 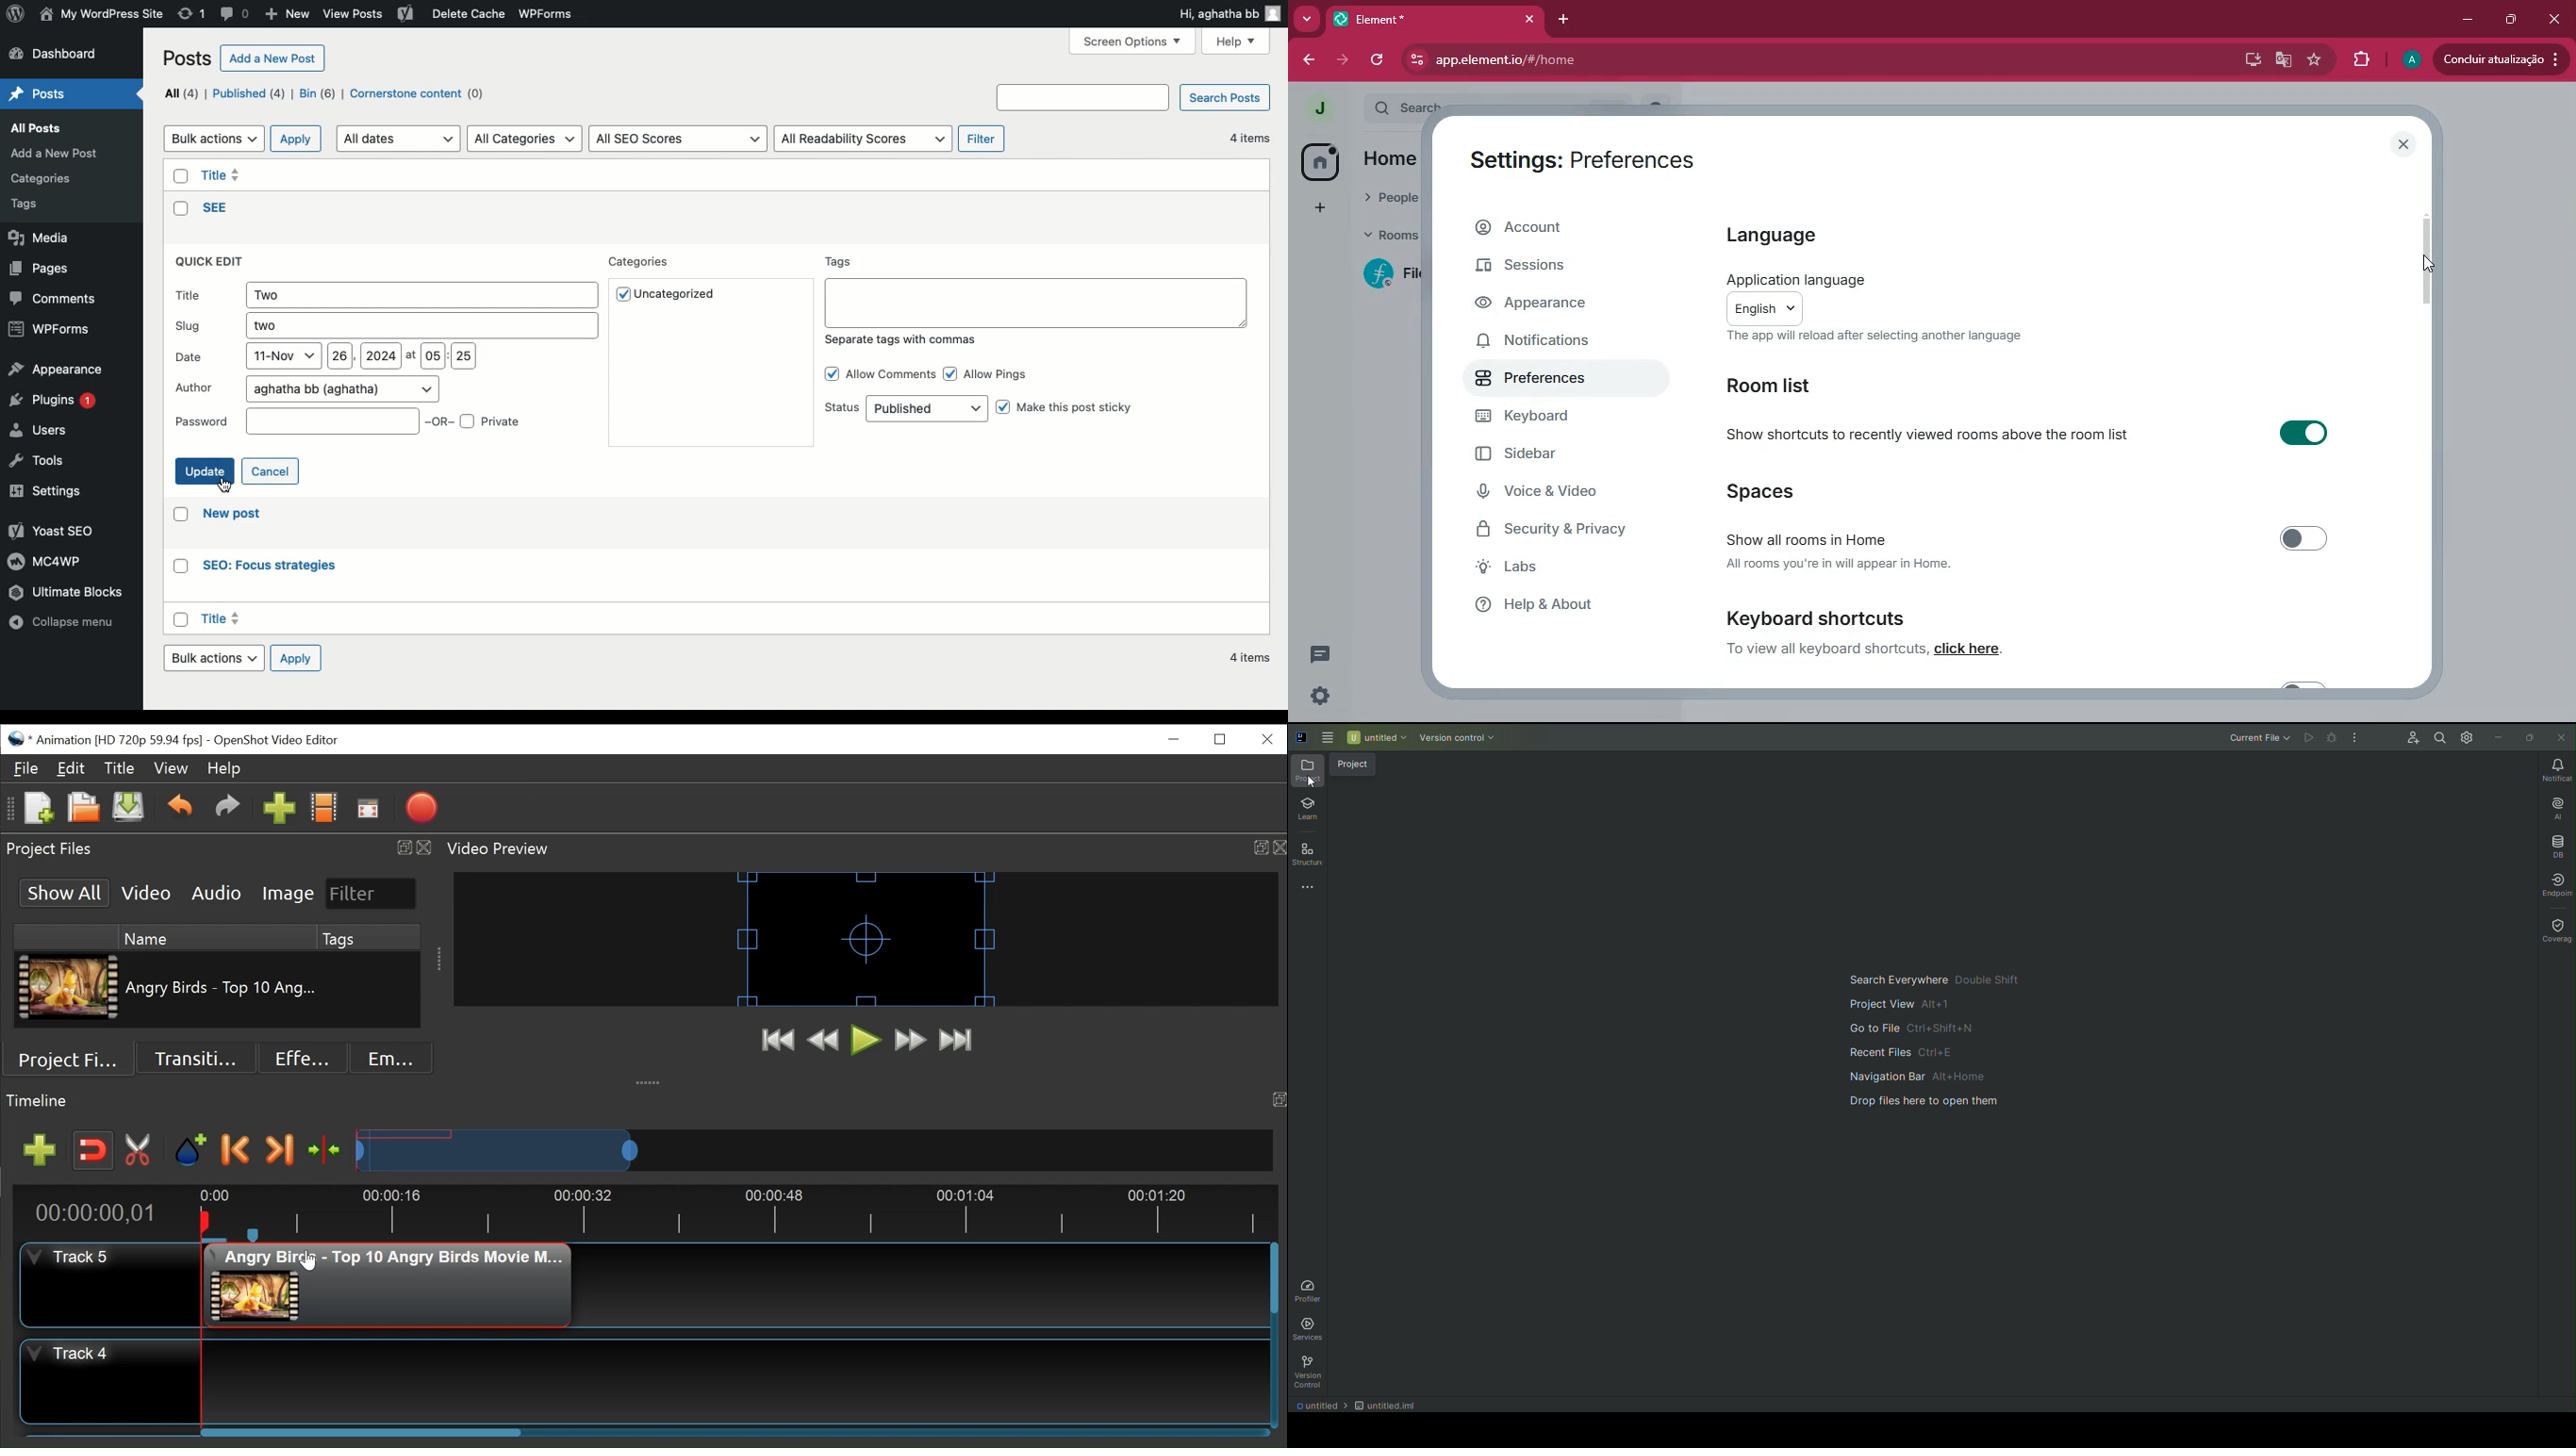 What do you see at coordinates (1298, 738) in the screenshot?
I see `Application logo` at bounding box center [1298, 738].